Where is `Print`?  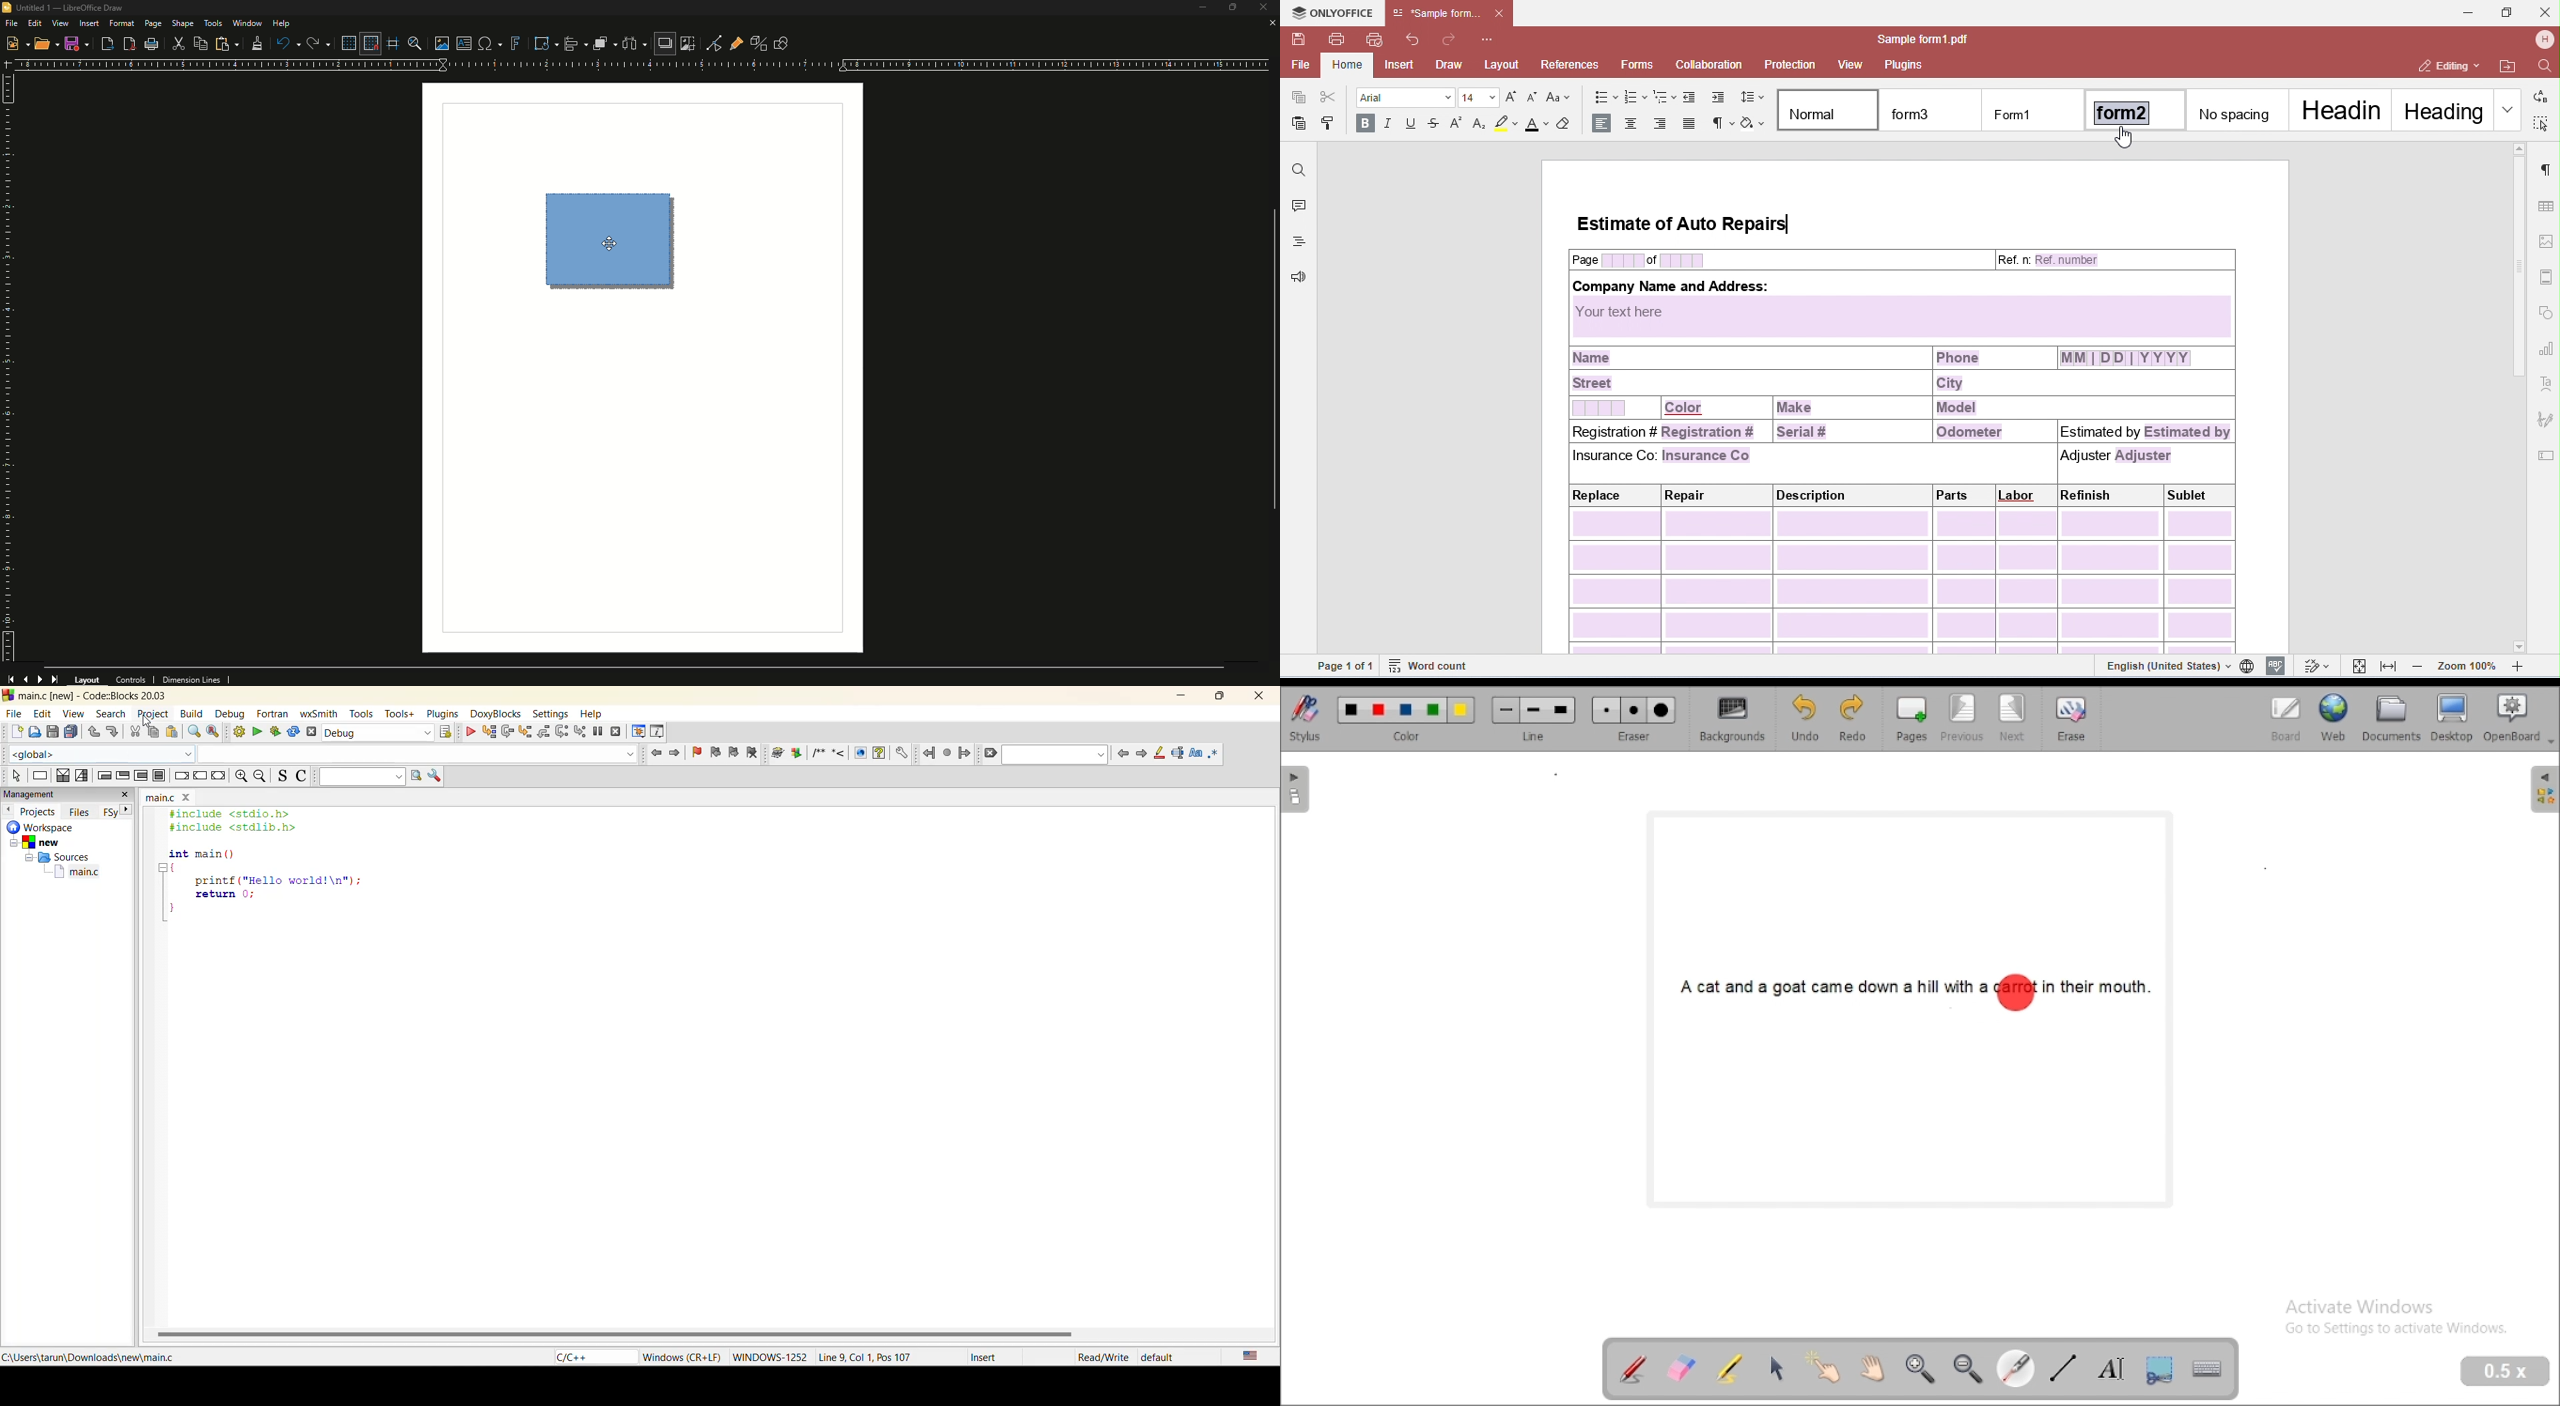
Print is located at coordinates (153, 45).